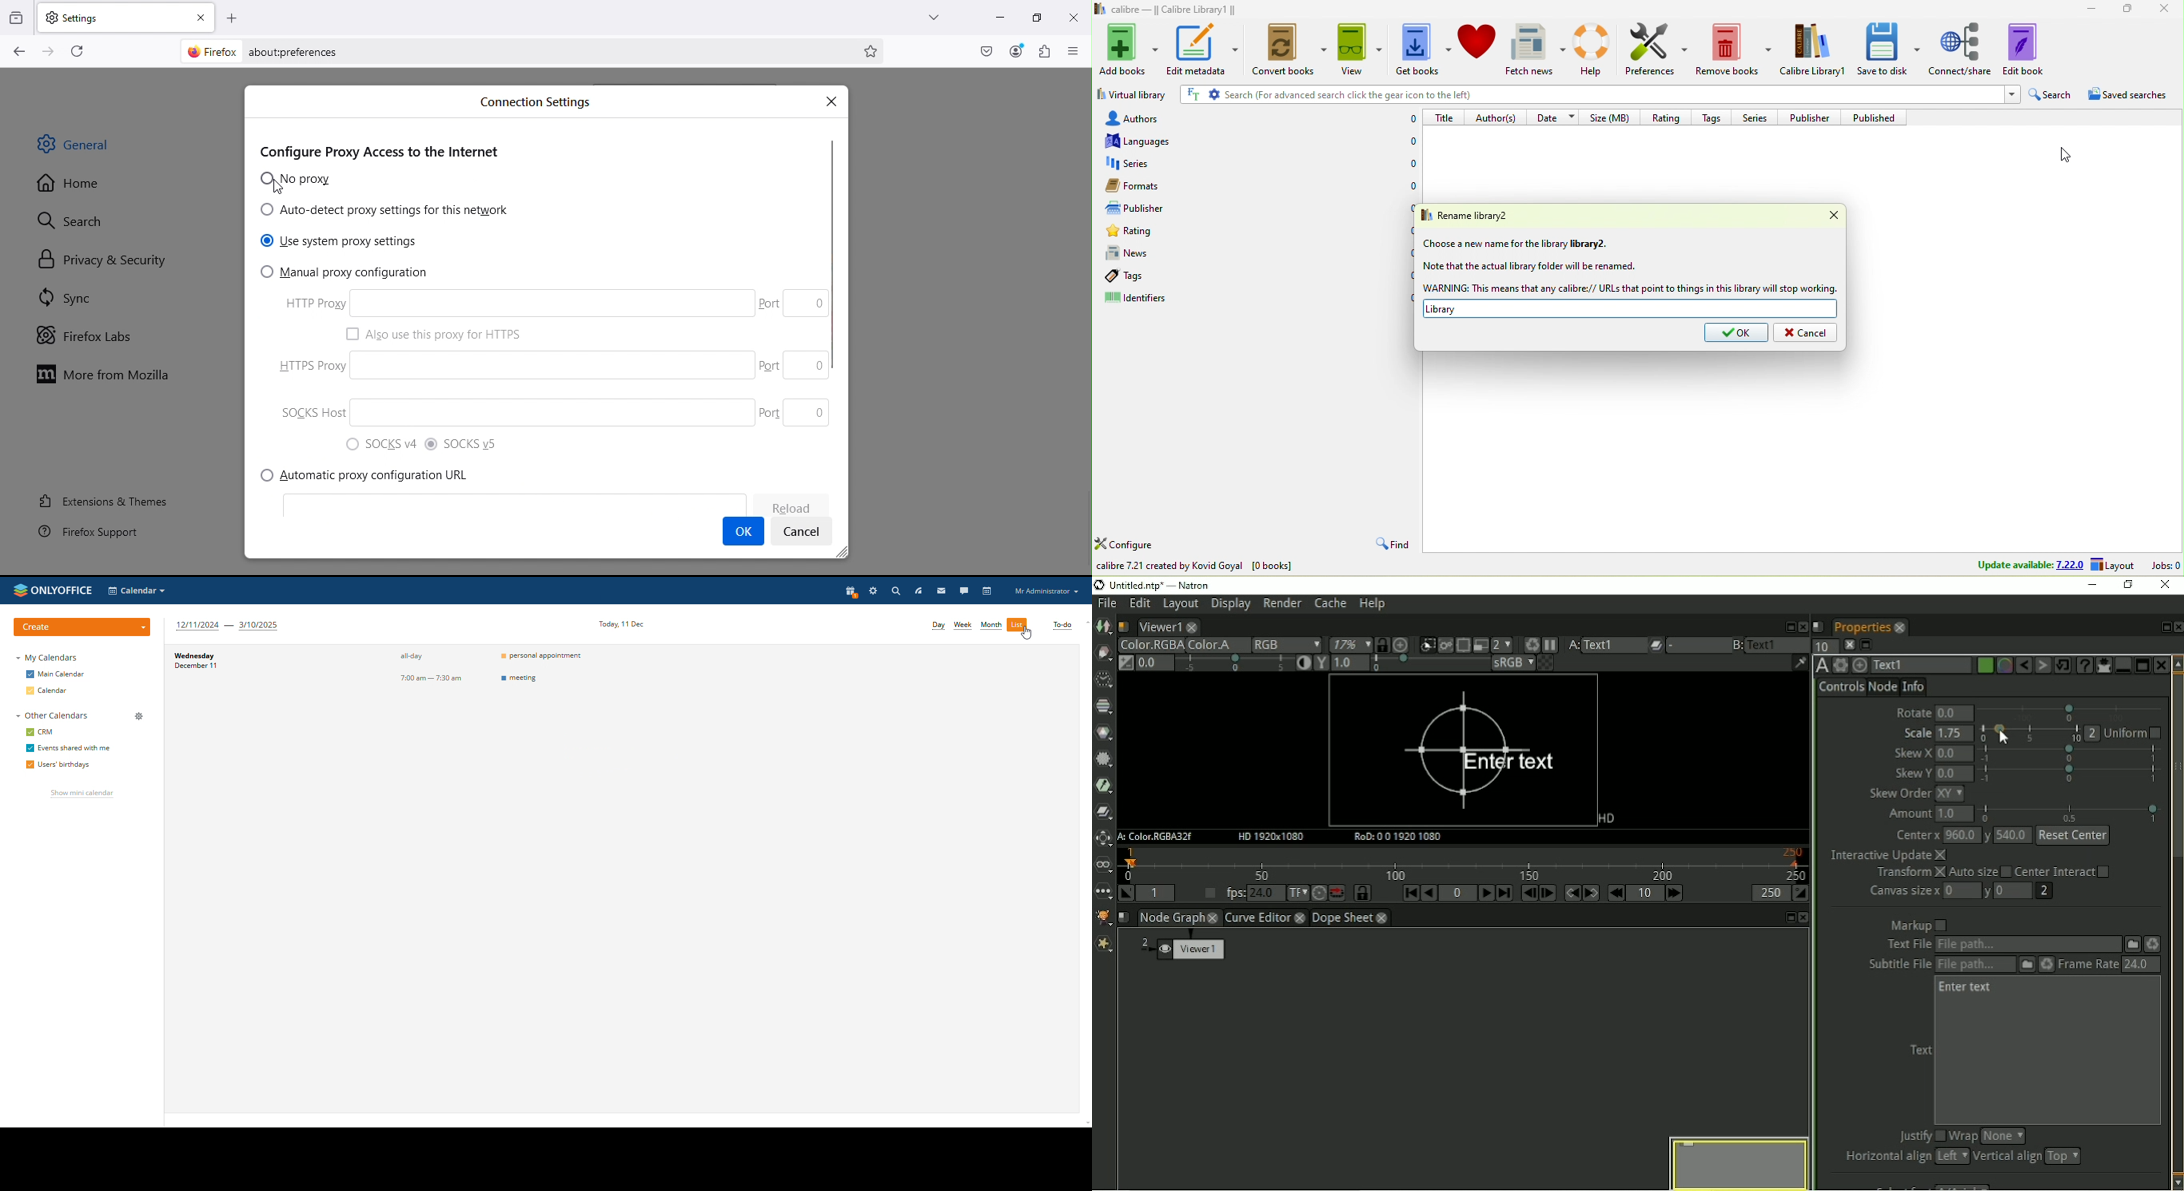  Describe the element at coordinates (48, 691) in the screenshot. I see `calendar` at that location.